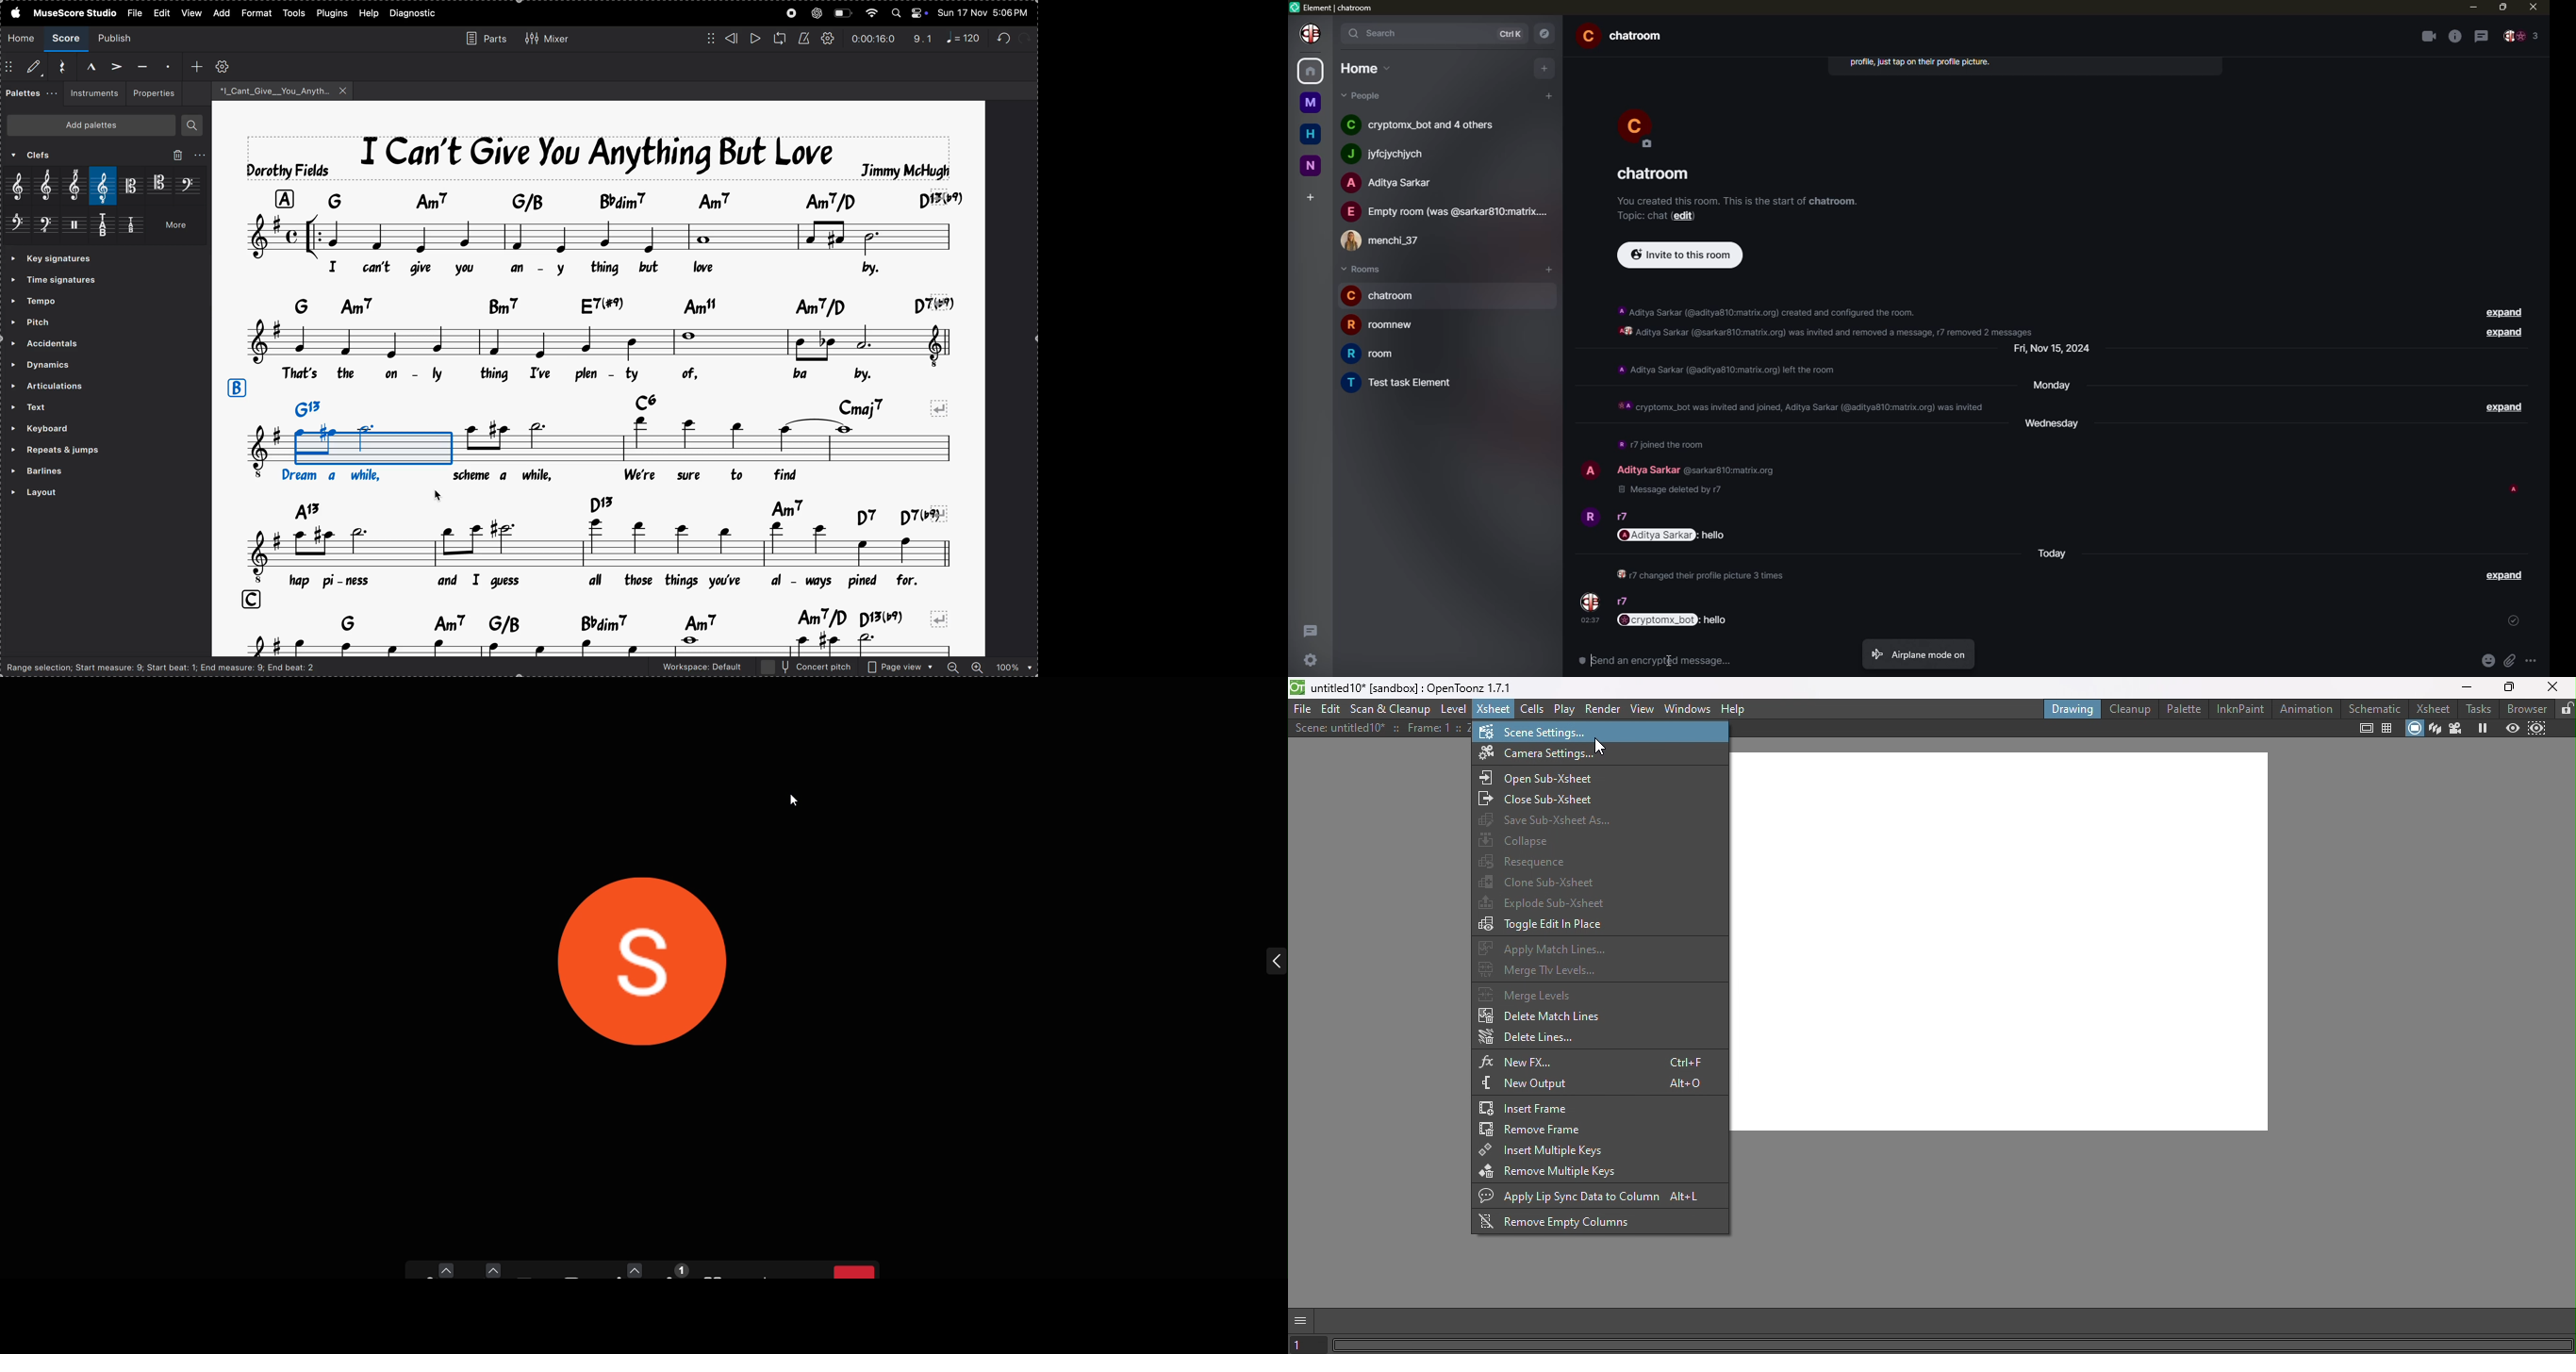  Describe the element at coordinates (615, 582) in the screenshot. I see `lyrics` at that location.